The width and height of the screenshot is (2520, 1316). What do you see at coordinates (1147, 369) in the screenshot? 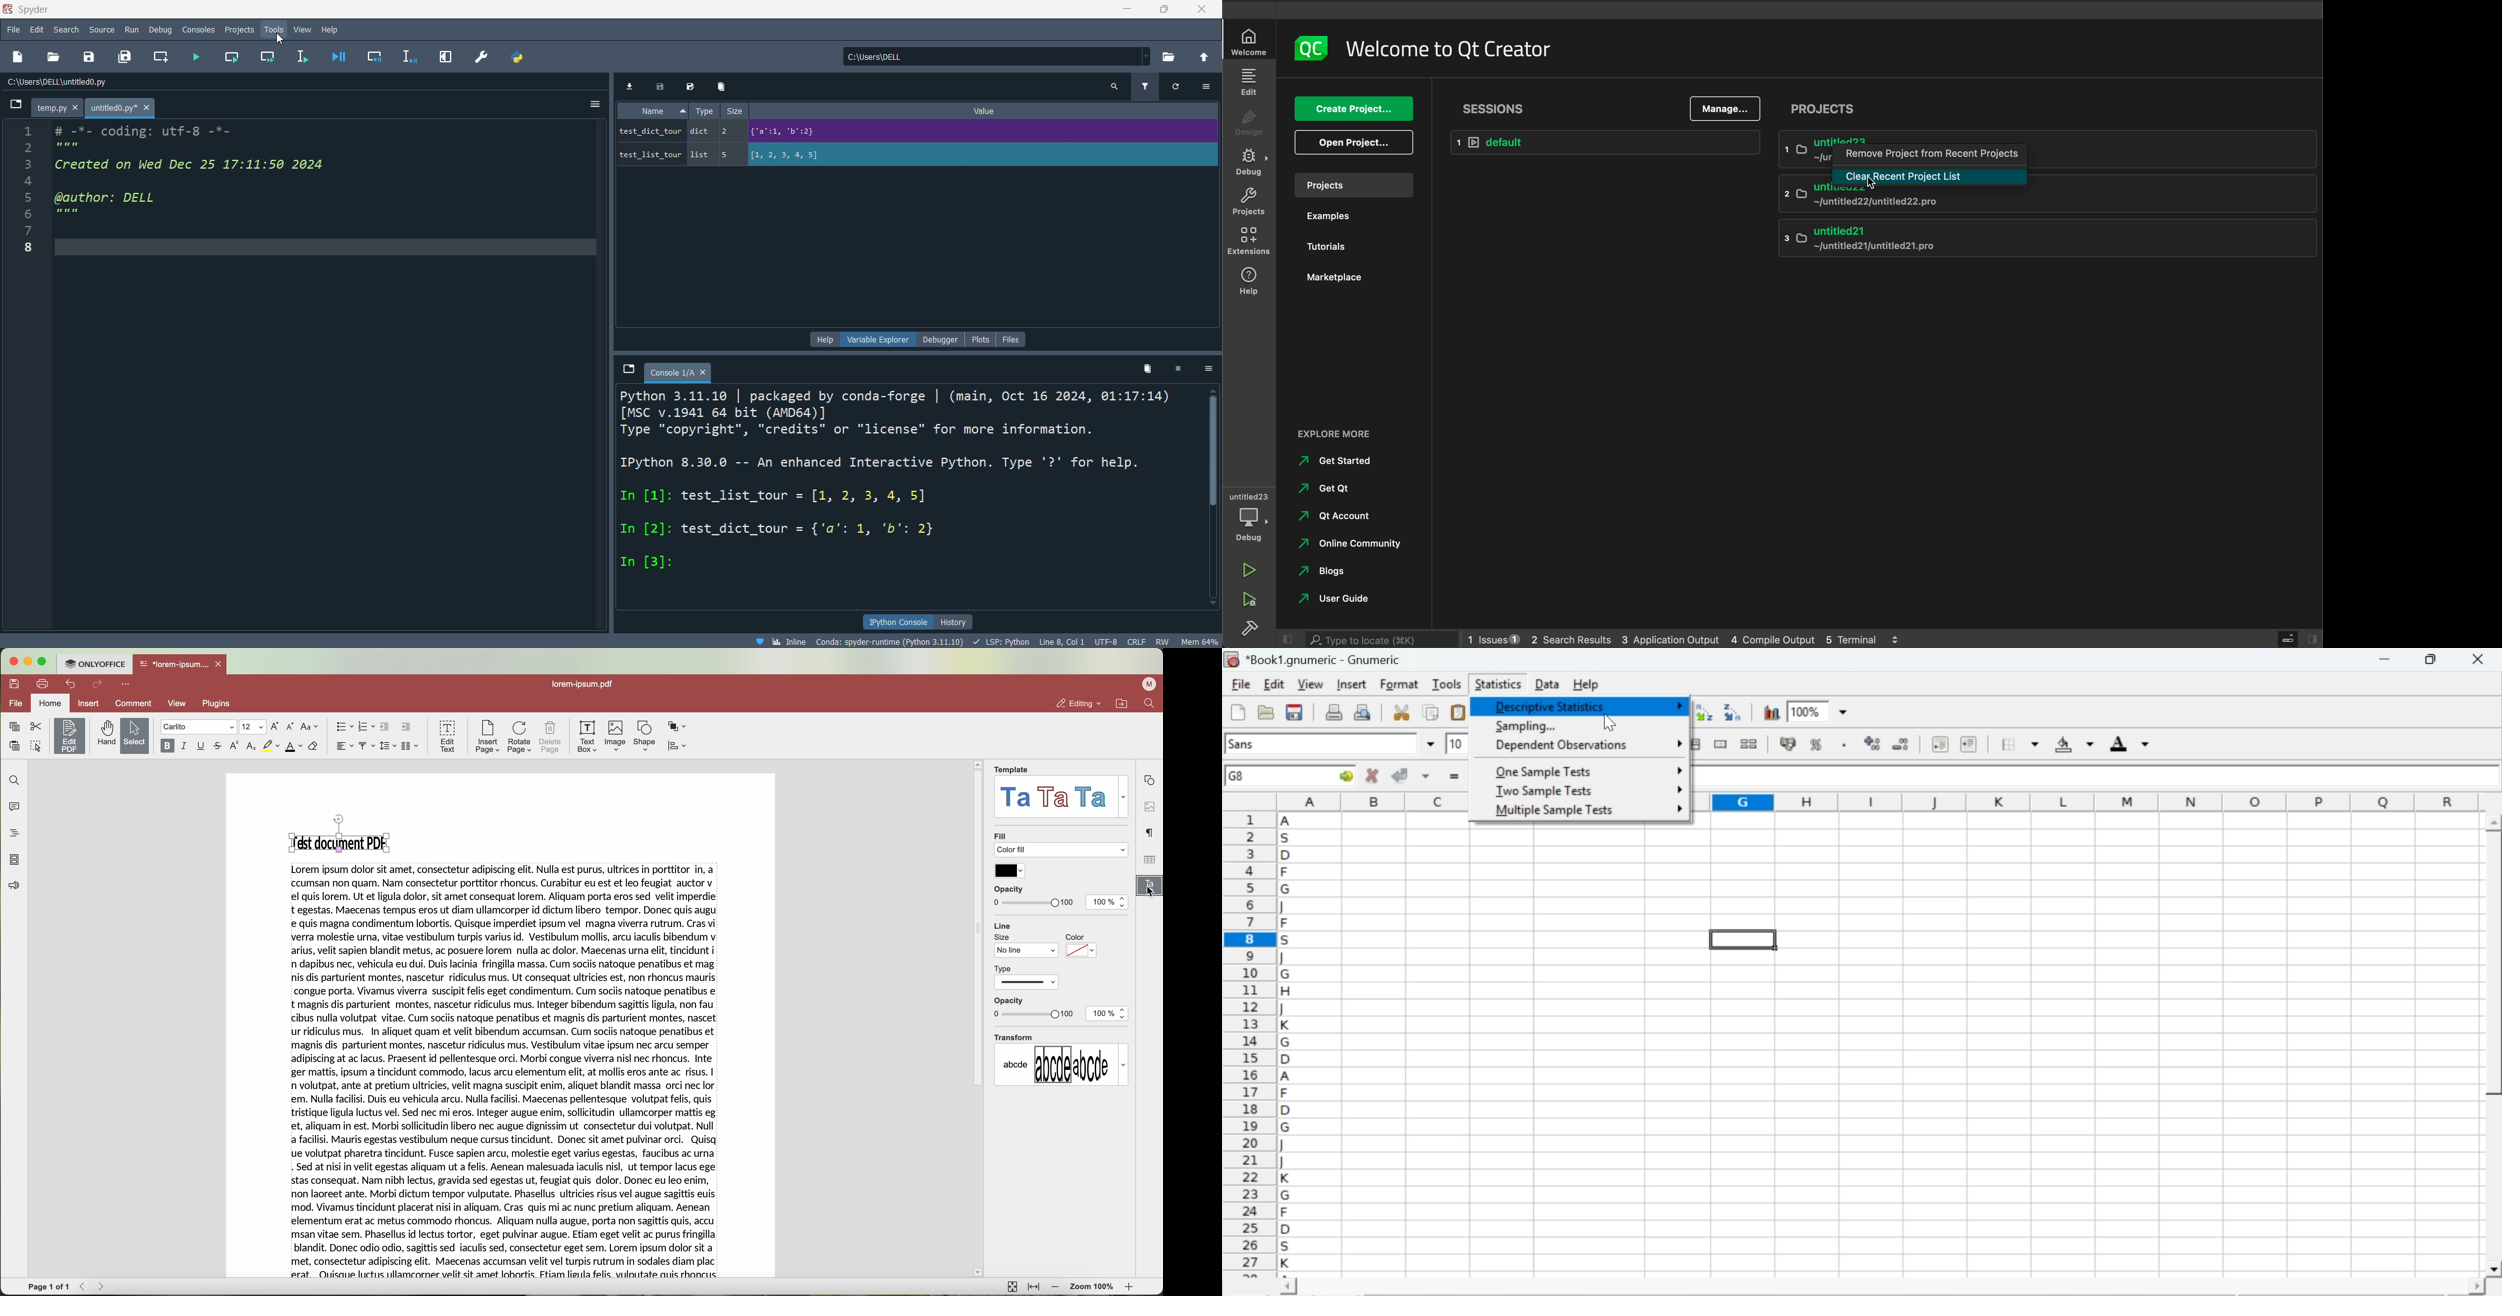
I see `delete variables` at bounding box center [1147, 369].